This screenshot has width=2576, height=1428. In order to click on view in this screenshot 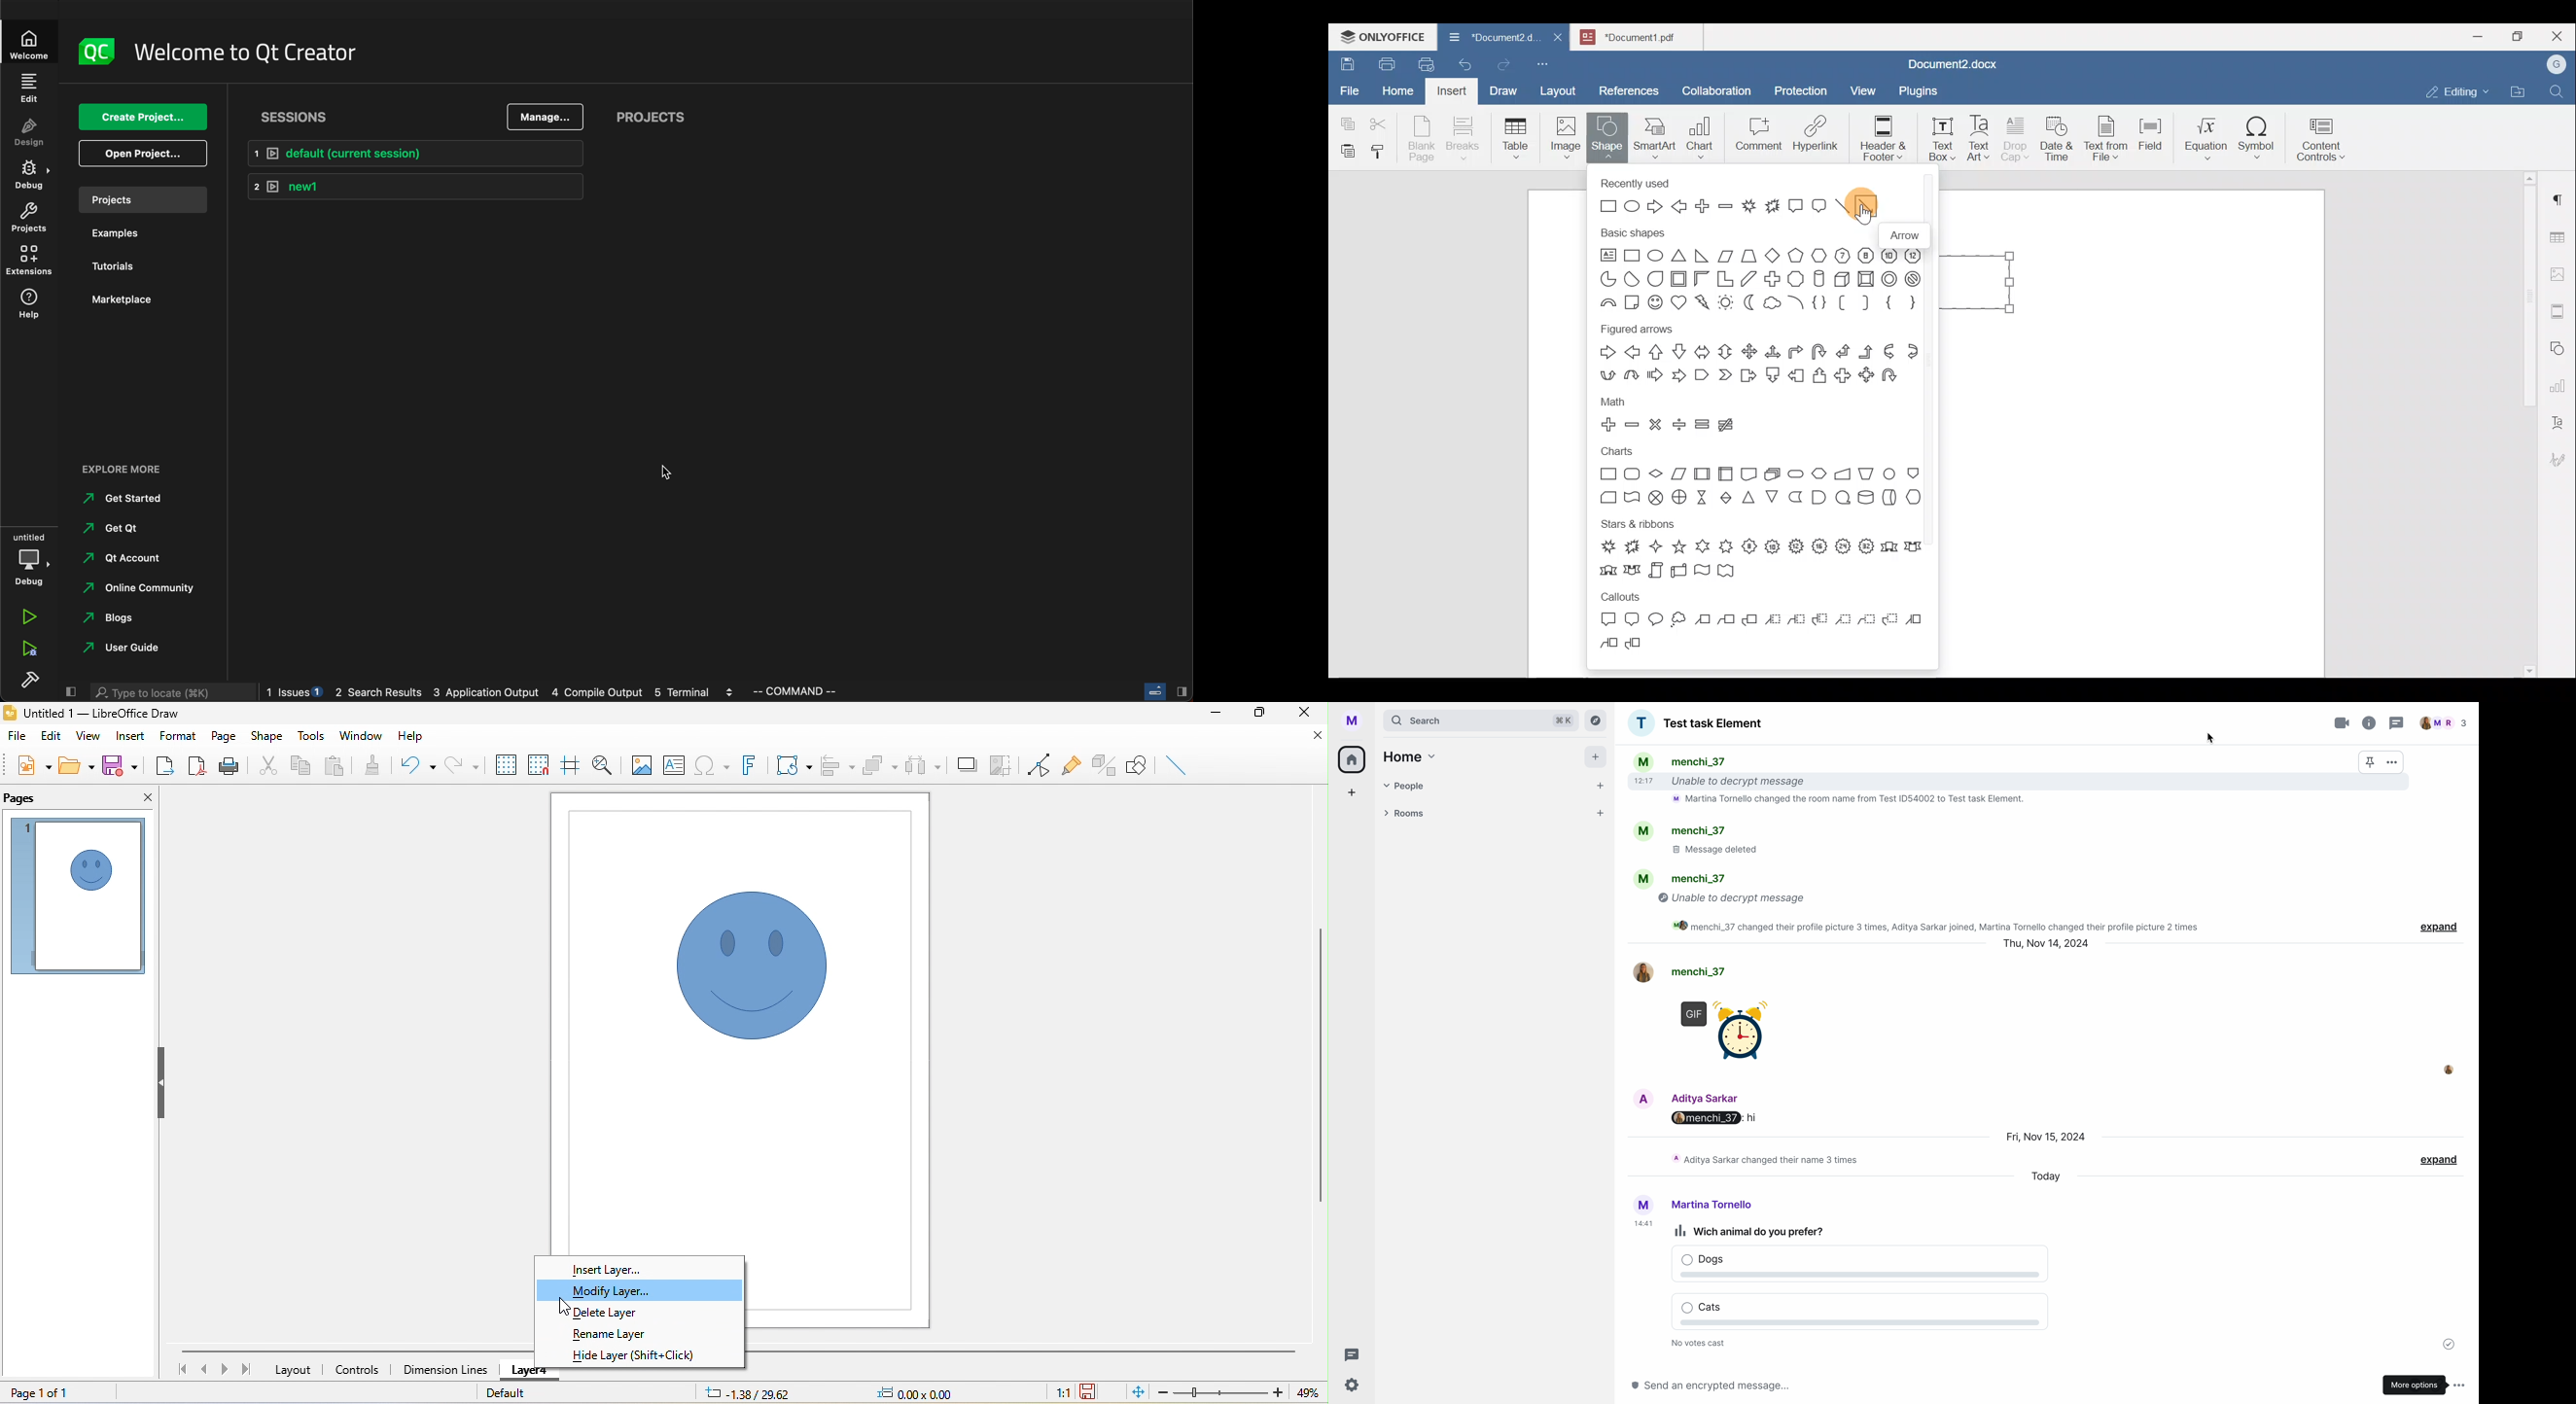, I will do `click(86, 736)`.